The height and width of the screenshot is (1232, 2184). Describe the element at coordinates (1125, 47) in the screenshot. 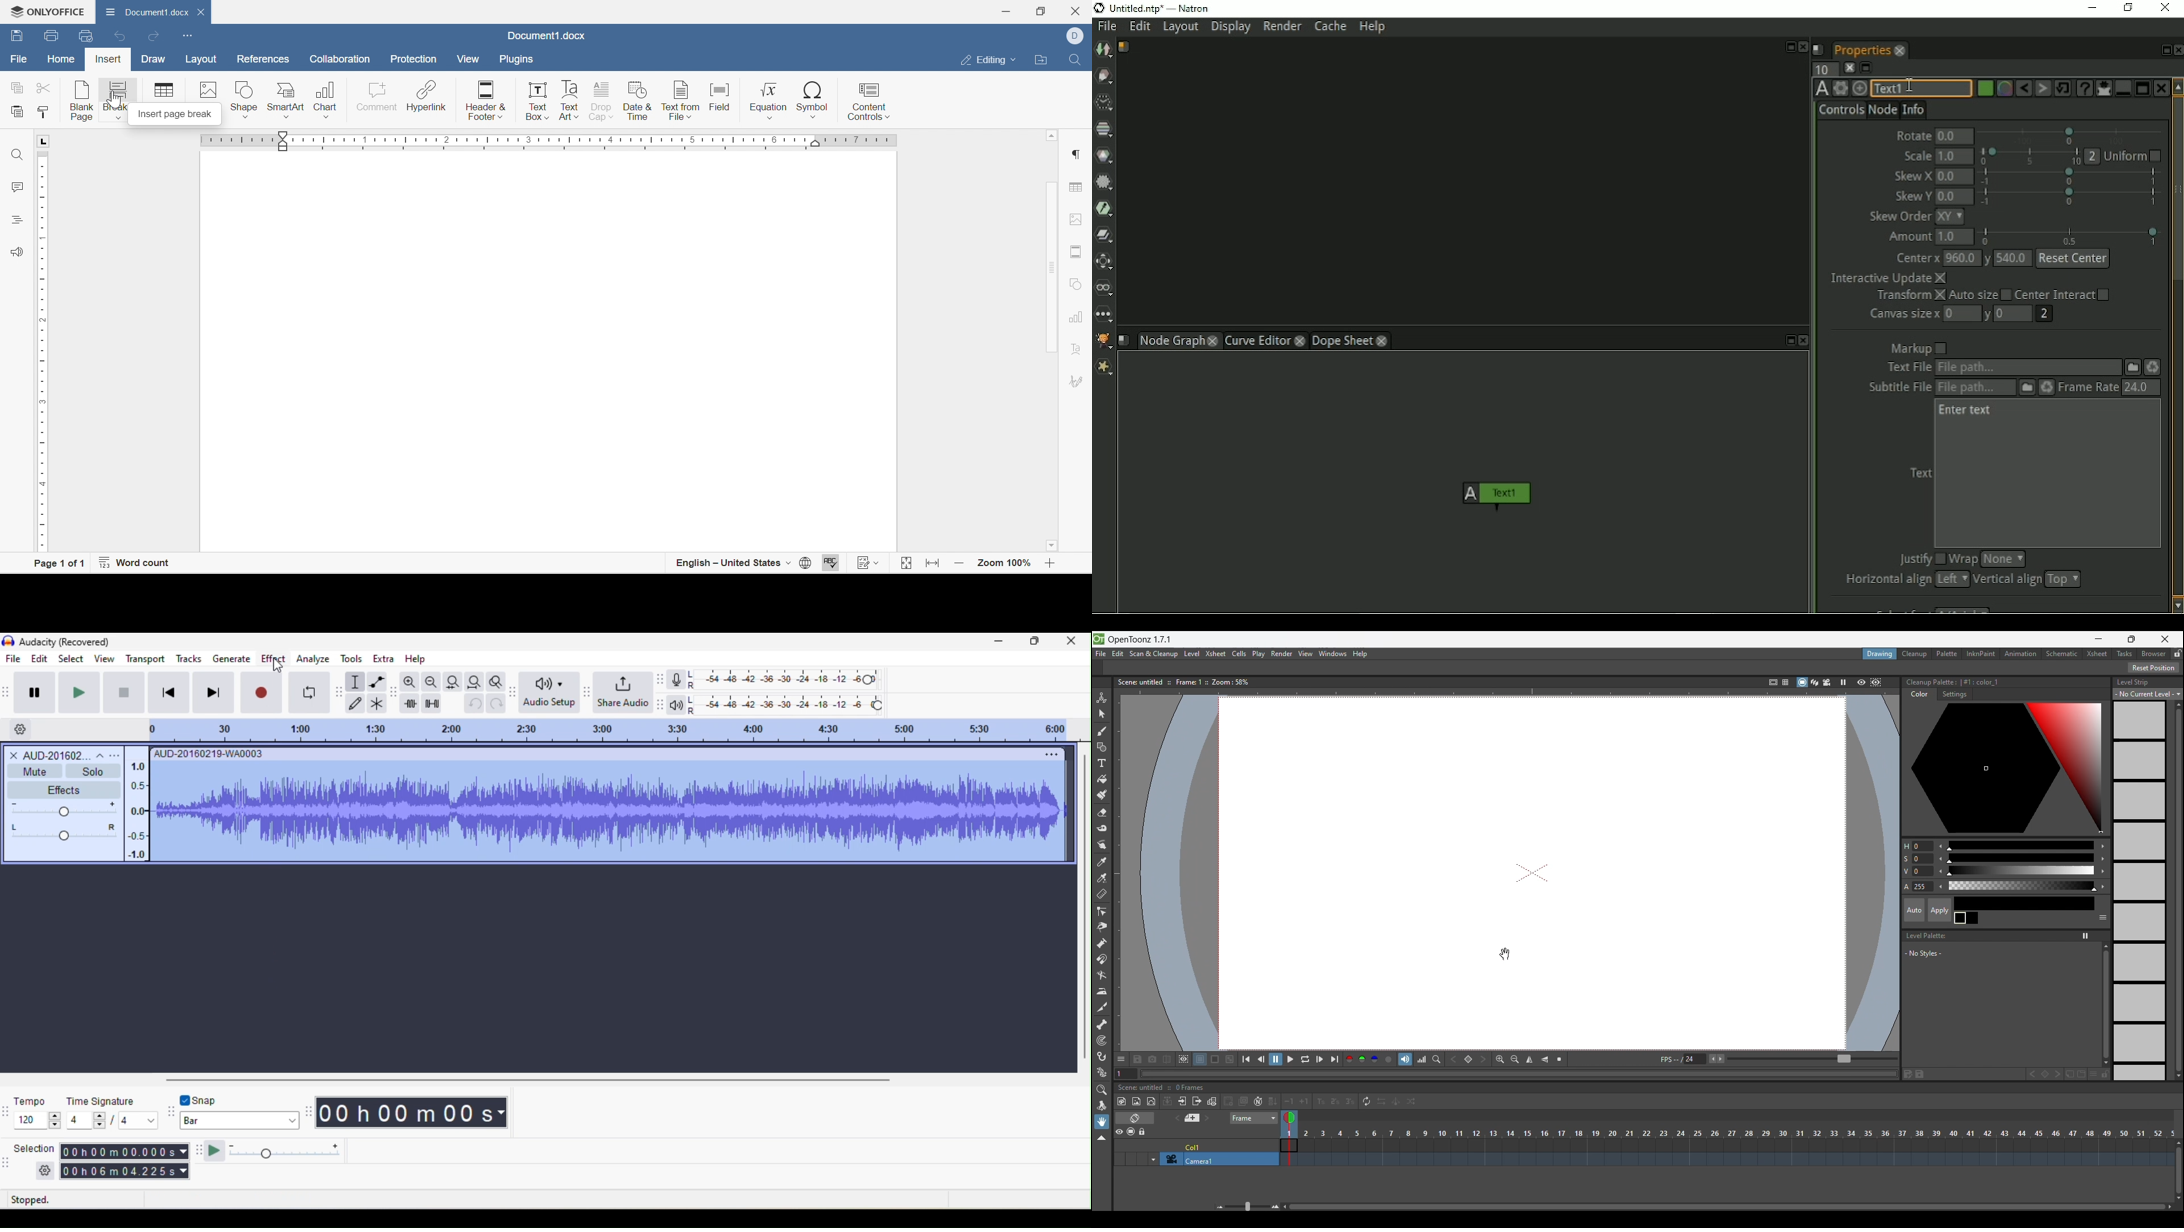

I see `Script name` at that location.